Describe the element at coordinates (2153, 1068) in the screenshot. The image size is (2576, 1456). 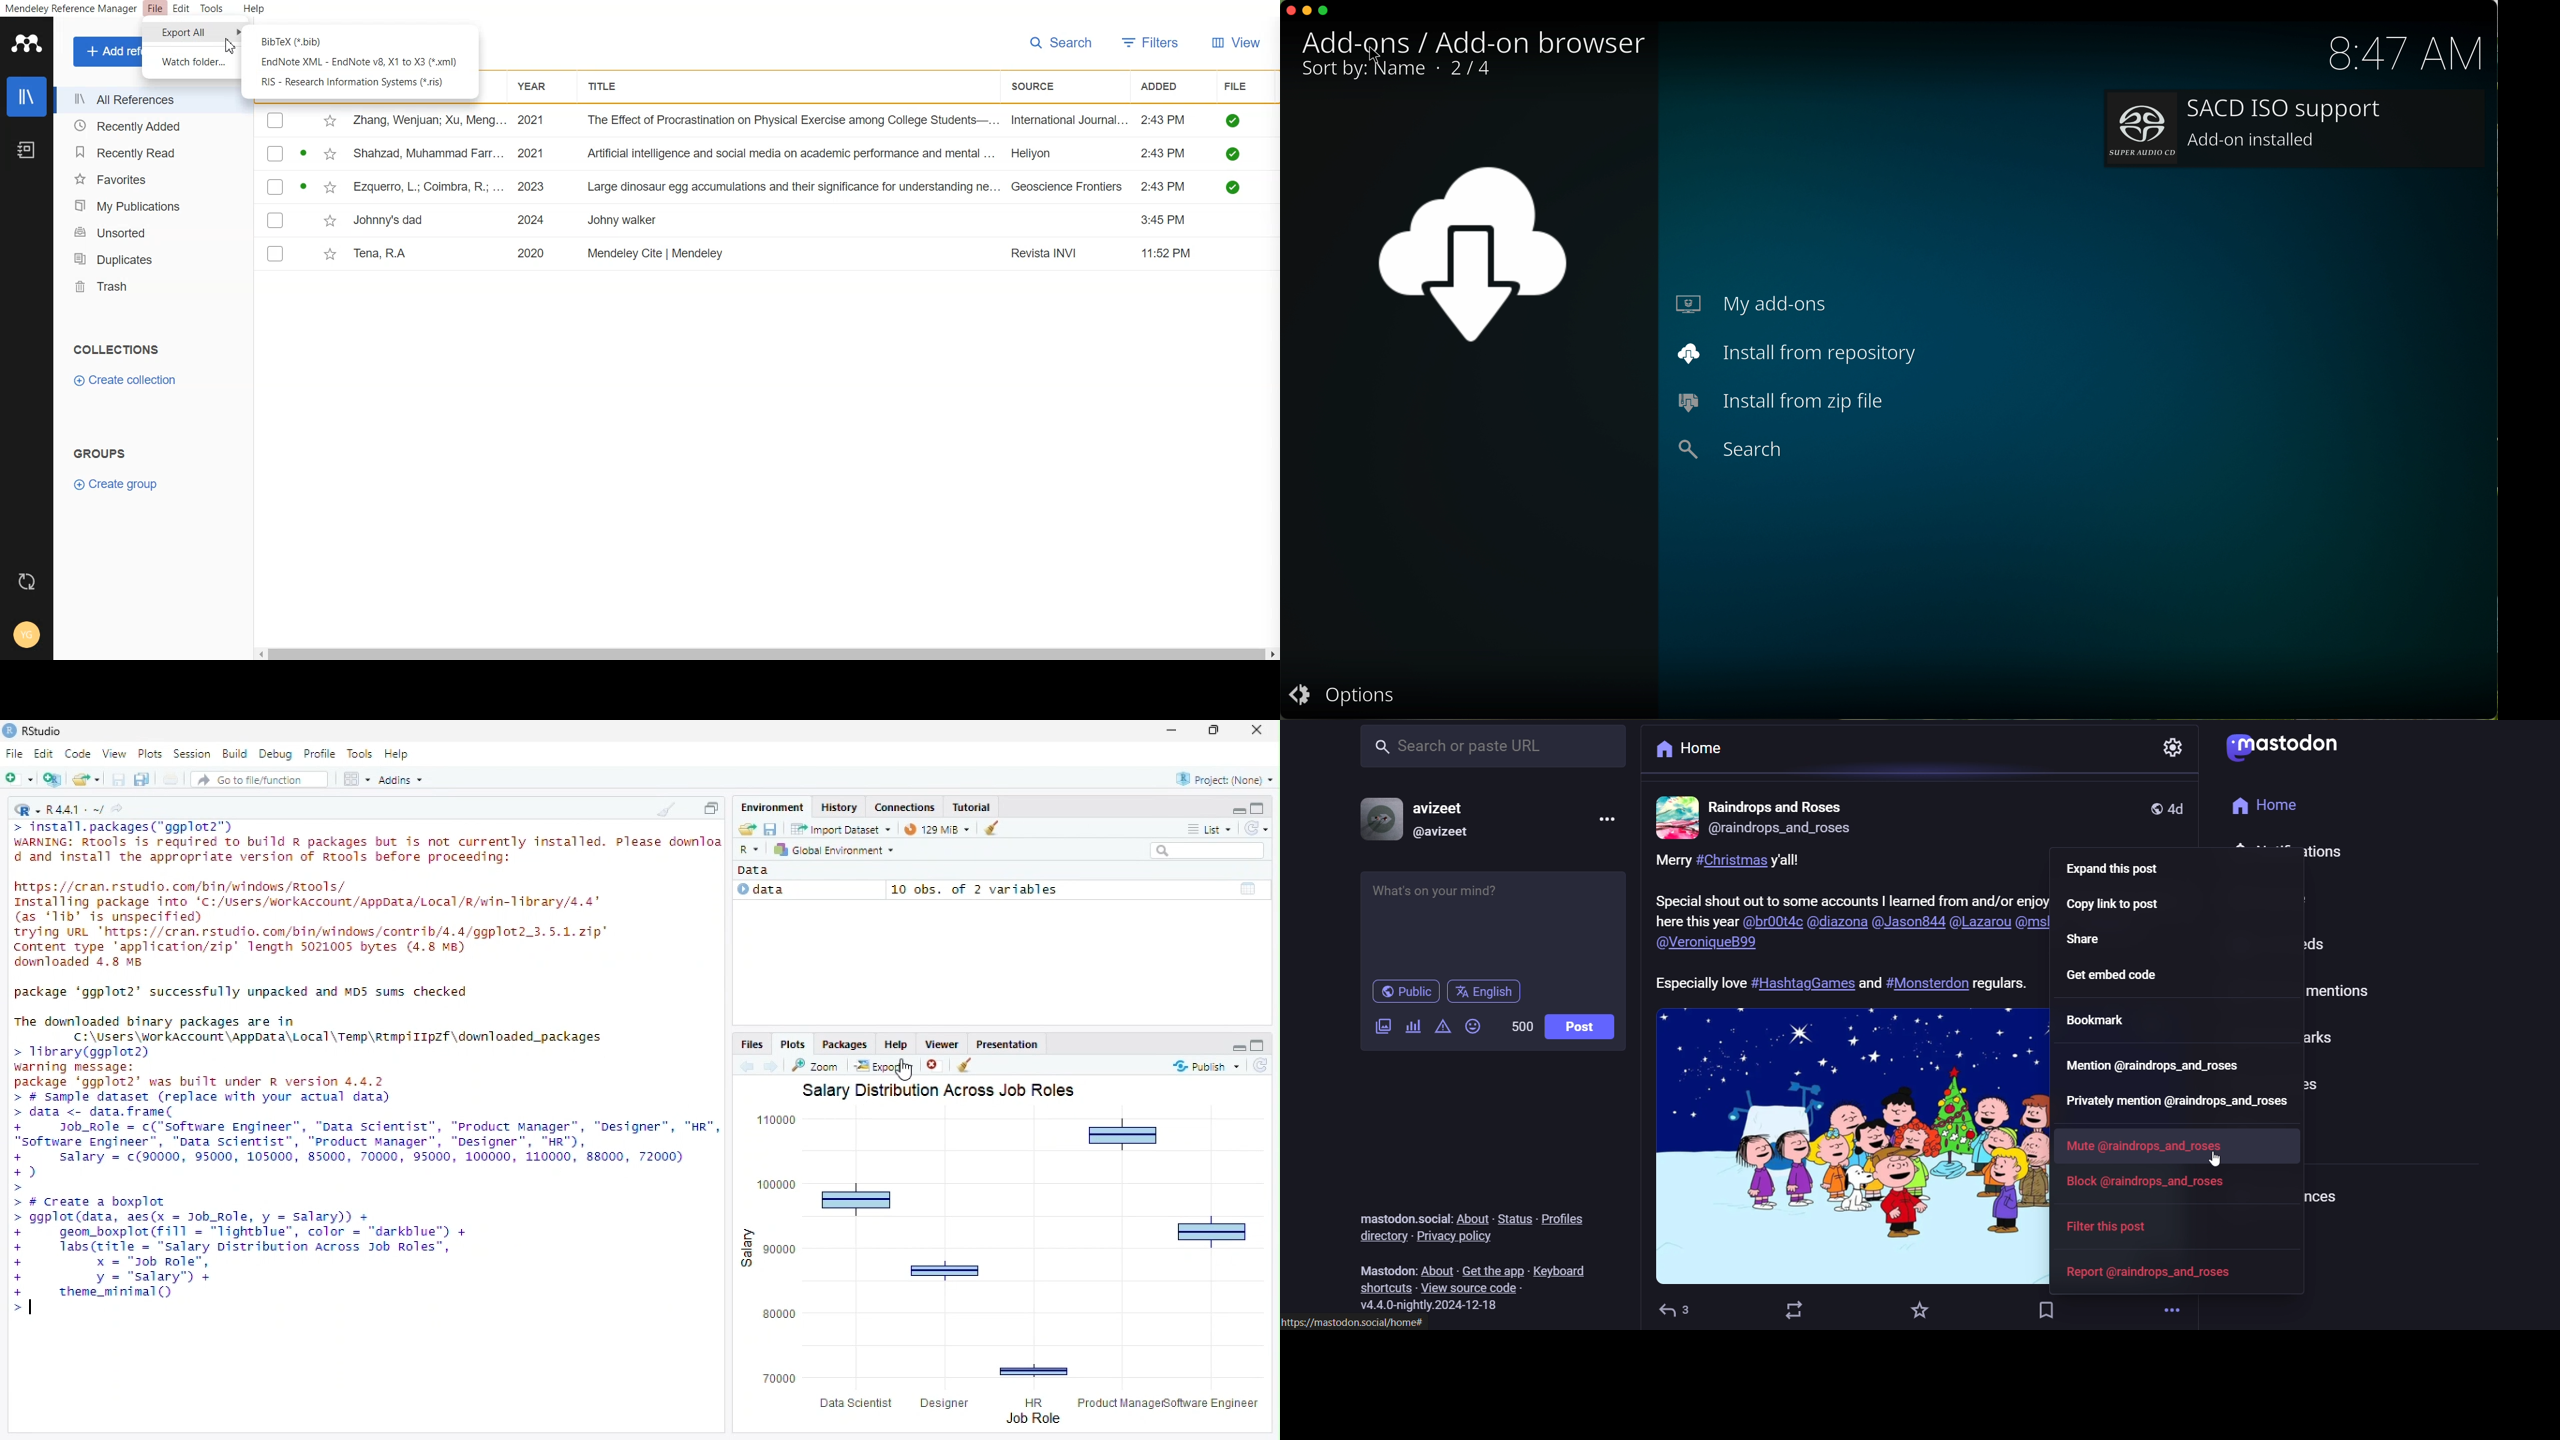
I see `mention @raindrops_and_roses` at that location.